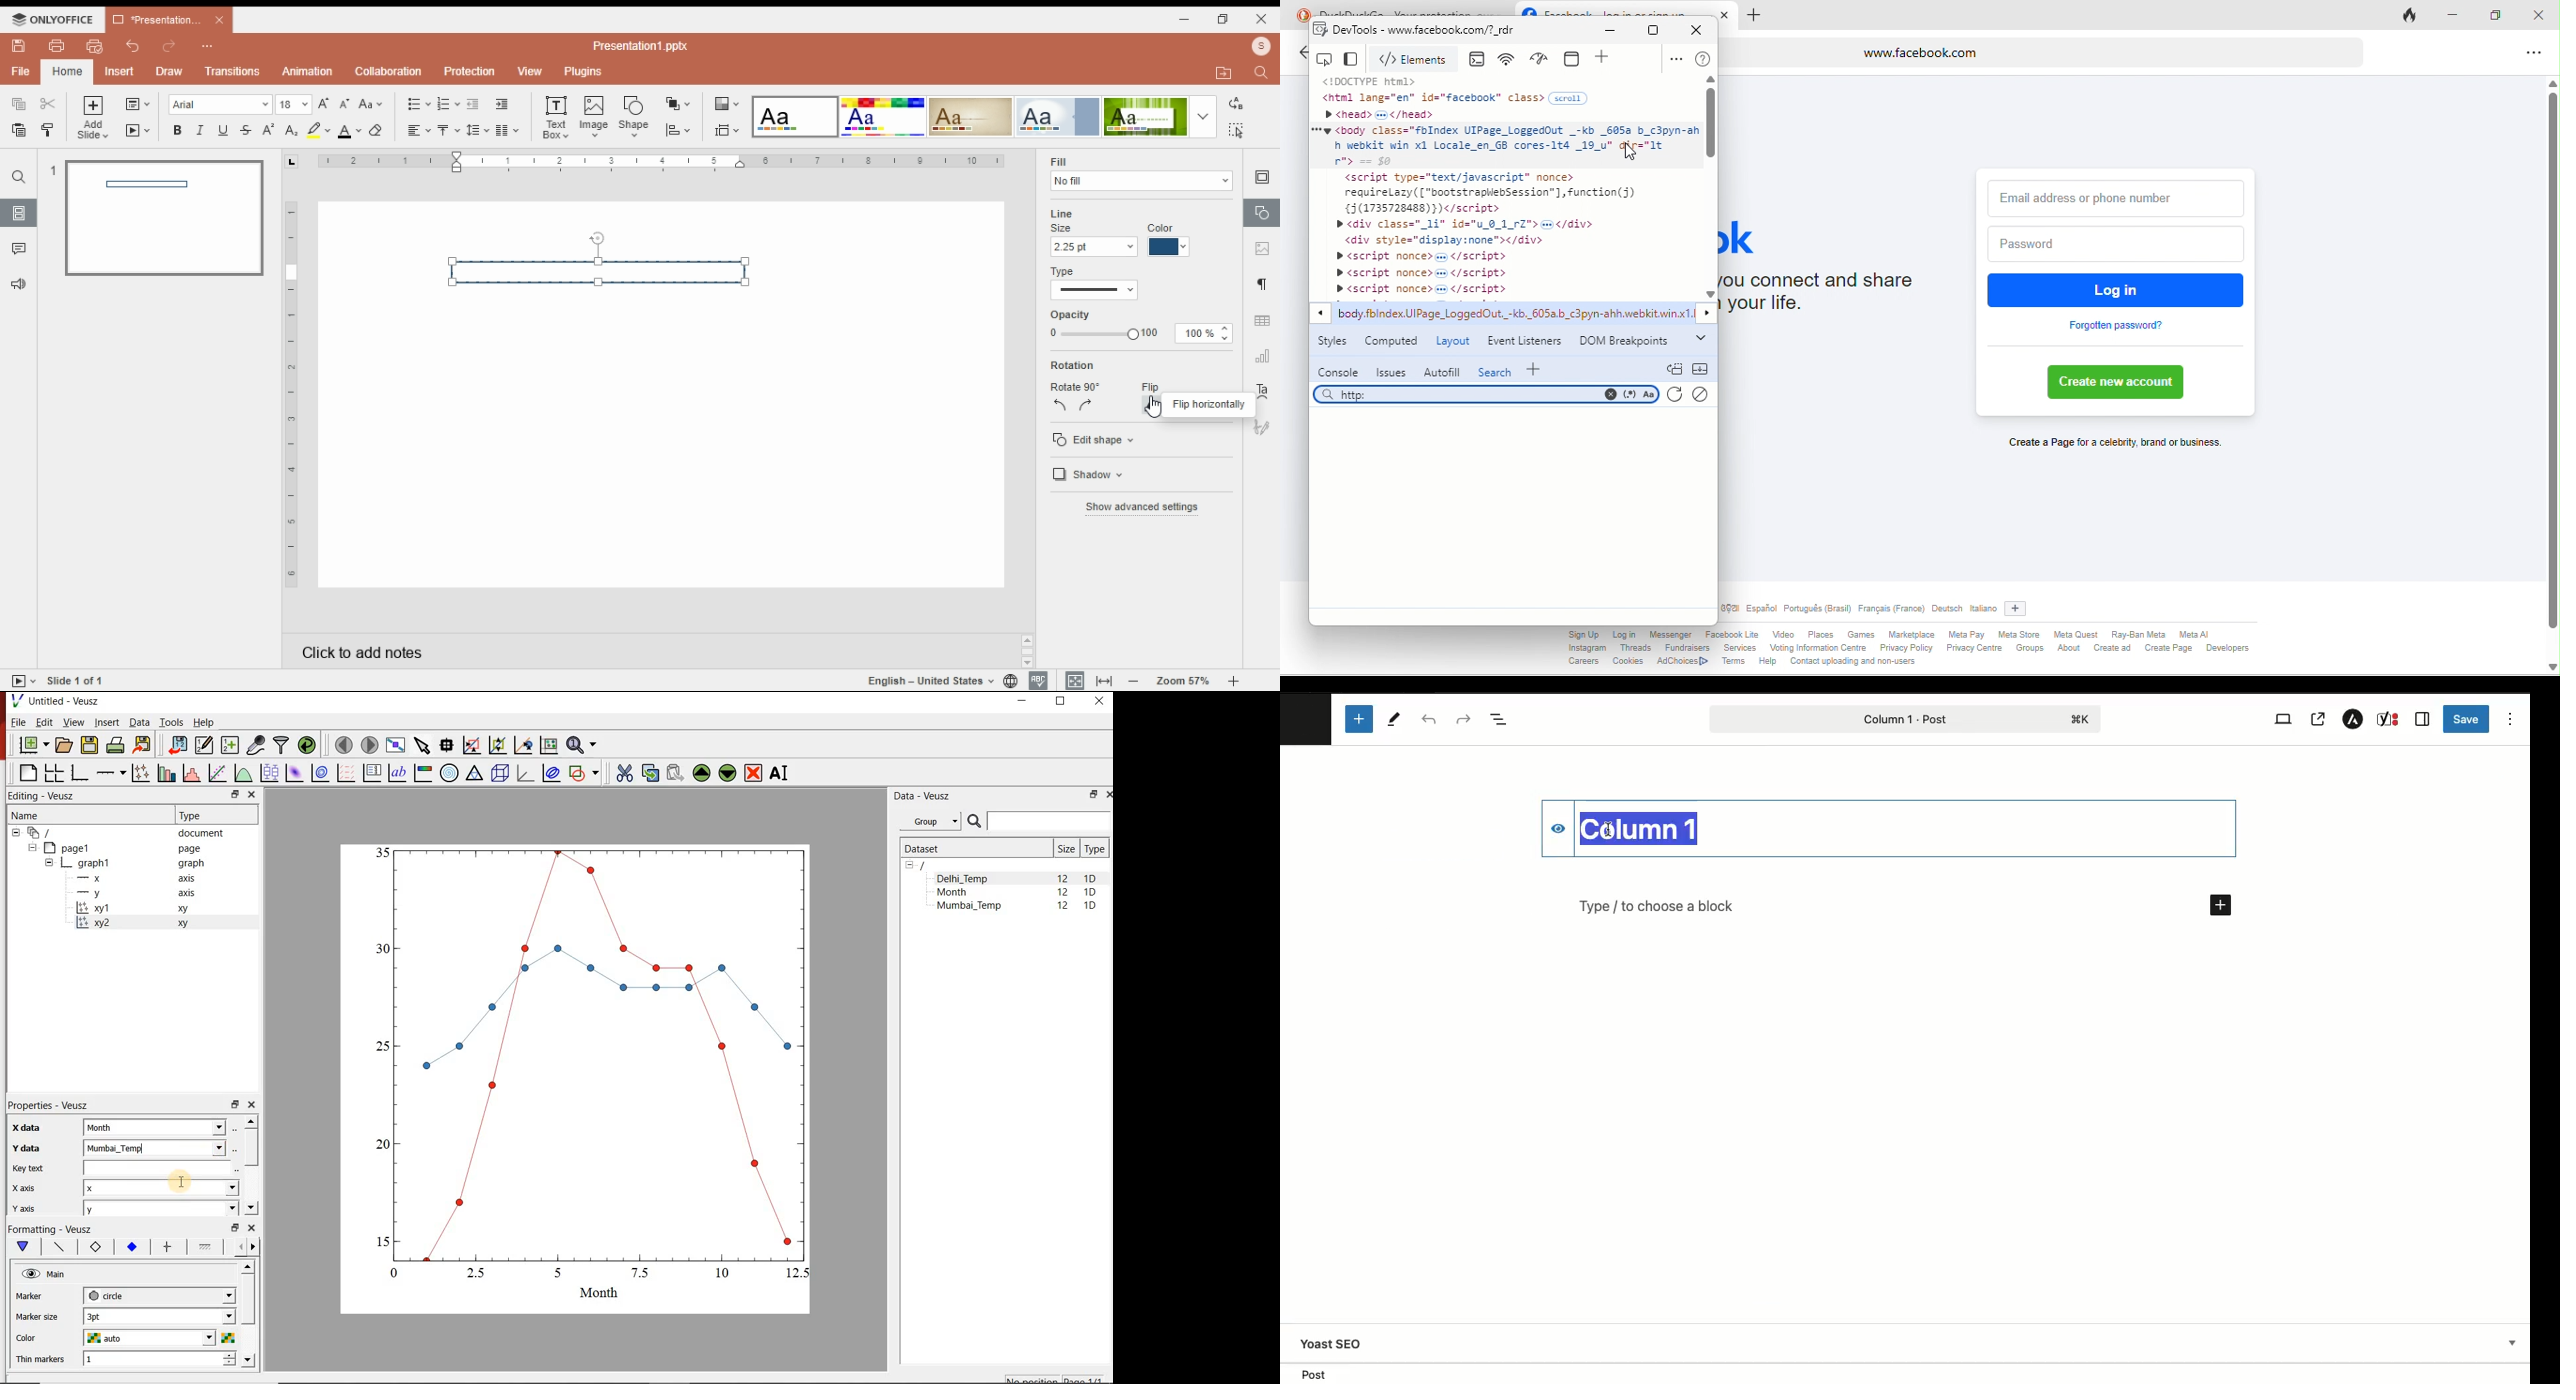 This screenshot has width=2576, height=1400. What do you see at coordinates (479, 130) in the screenshot?
I see `line spacing` at bounding box center [479, 130].